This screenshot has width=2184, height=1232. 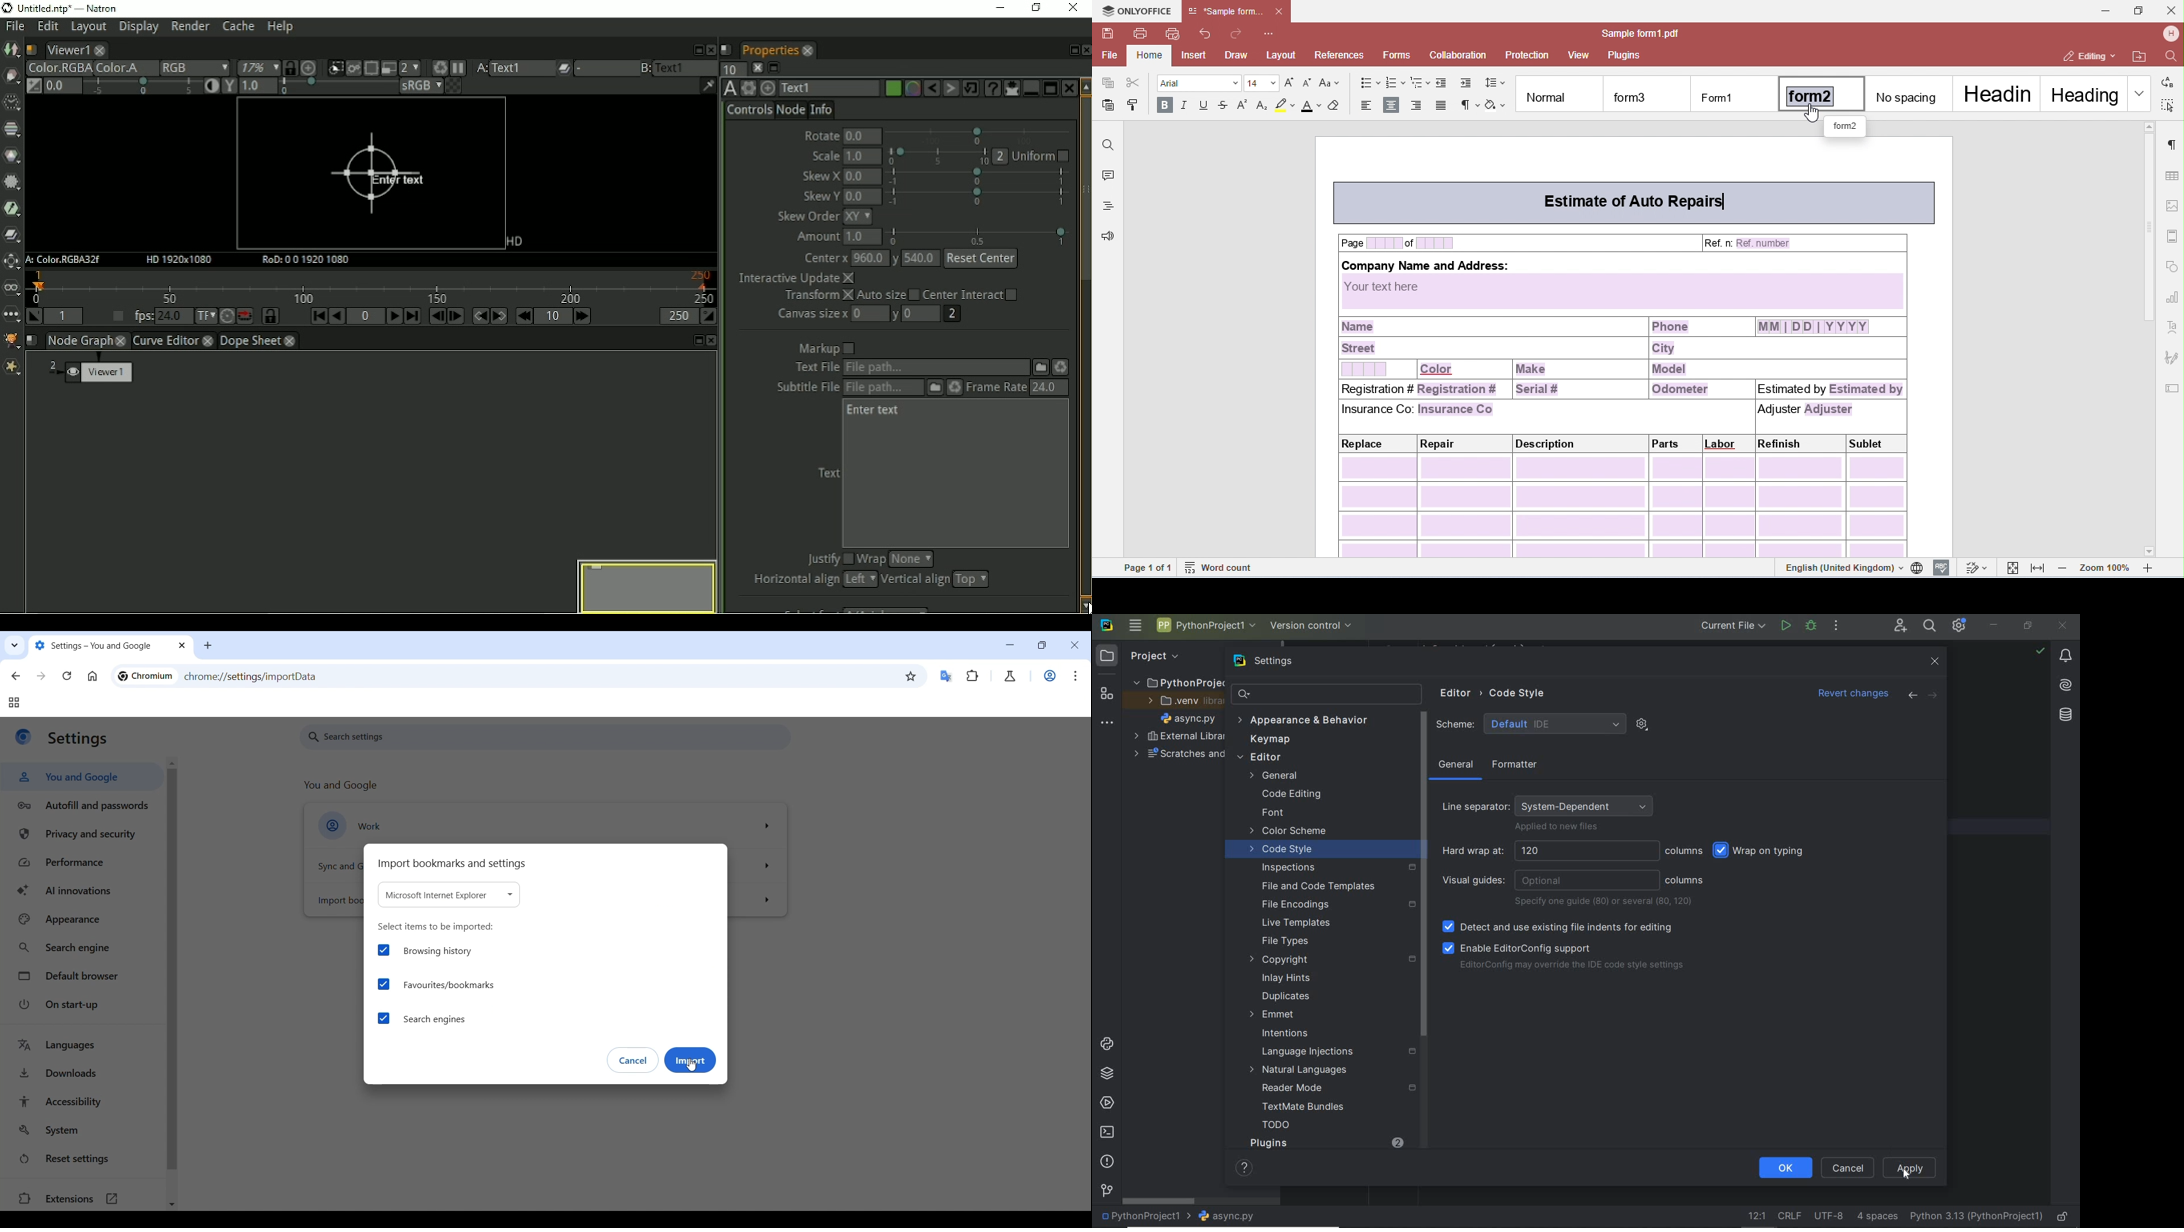 What do you see at coordinates (1191, 720) in the screenshot?
I see `file name` at bounding box center [1191, 720].